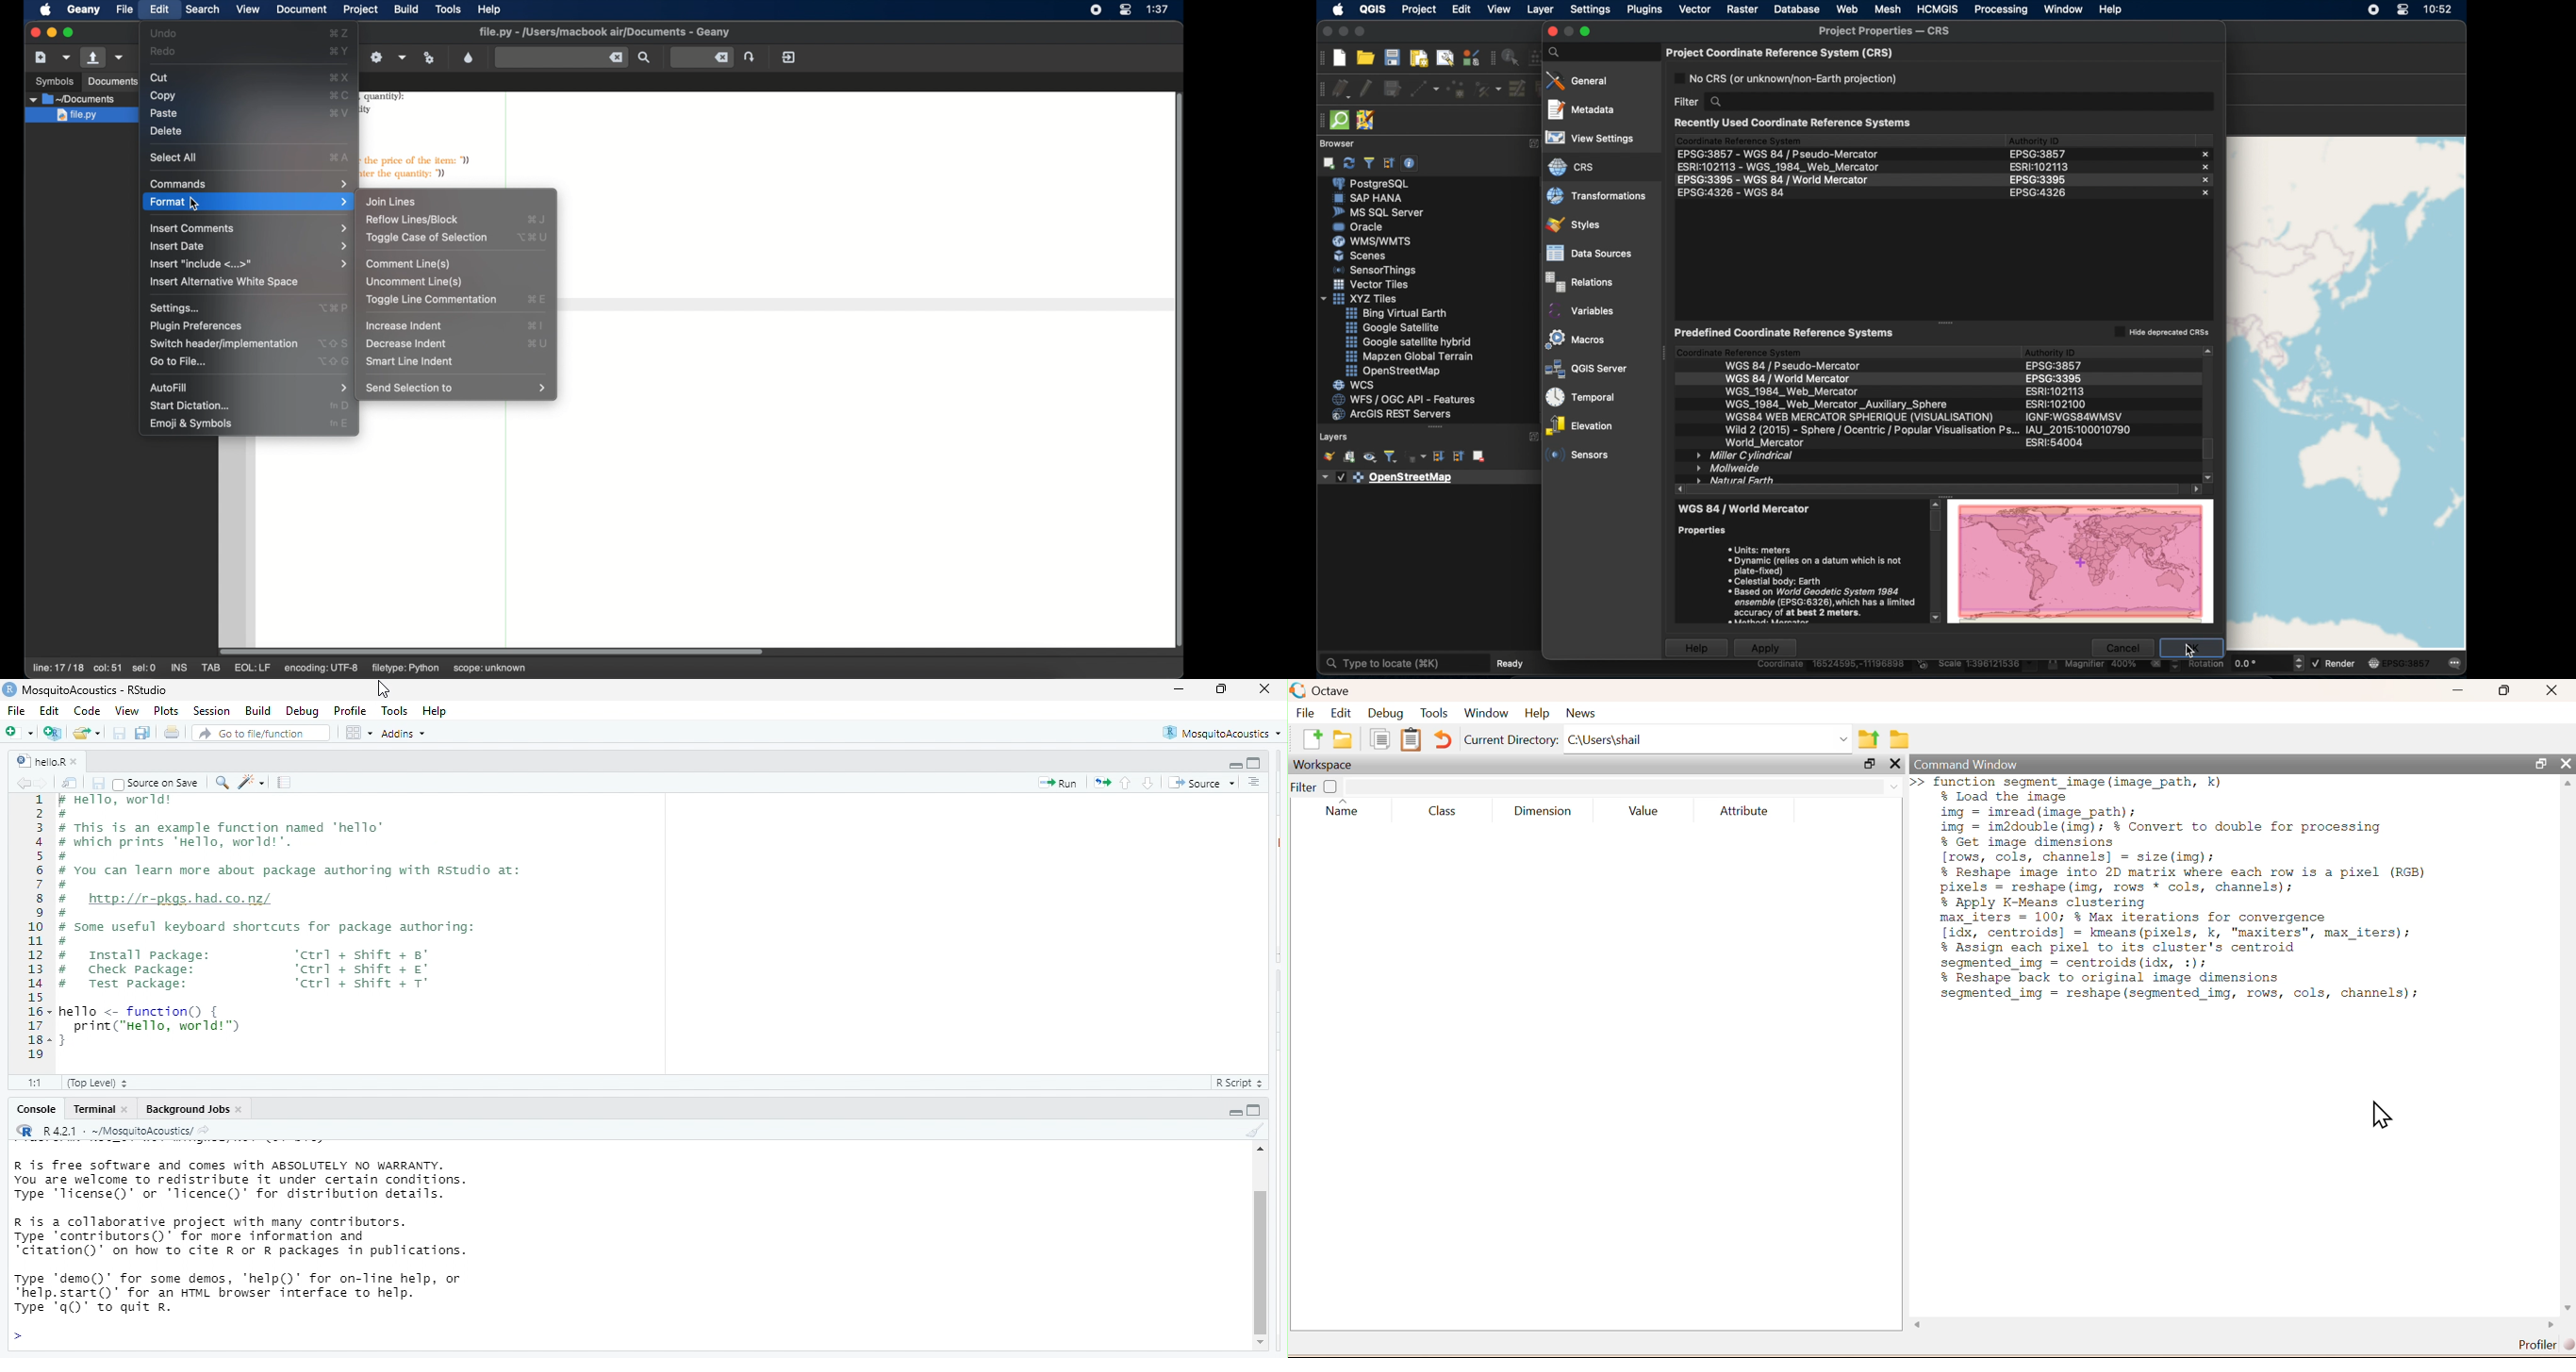 This screenshot has width=2576, height=1372. What do you see at coordinates (1923, 1326) in the screenshot?
I see `` at bounding box center [1923, 1326].